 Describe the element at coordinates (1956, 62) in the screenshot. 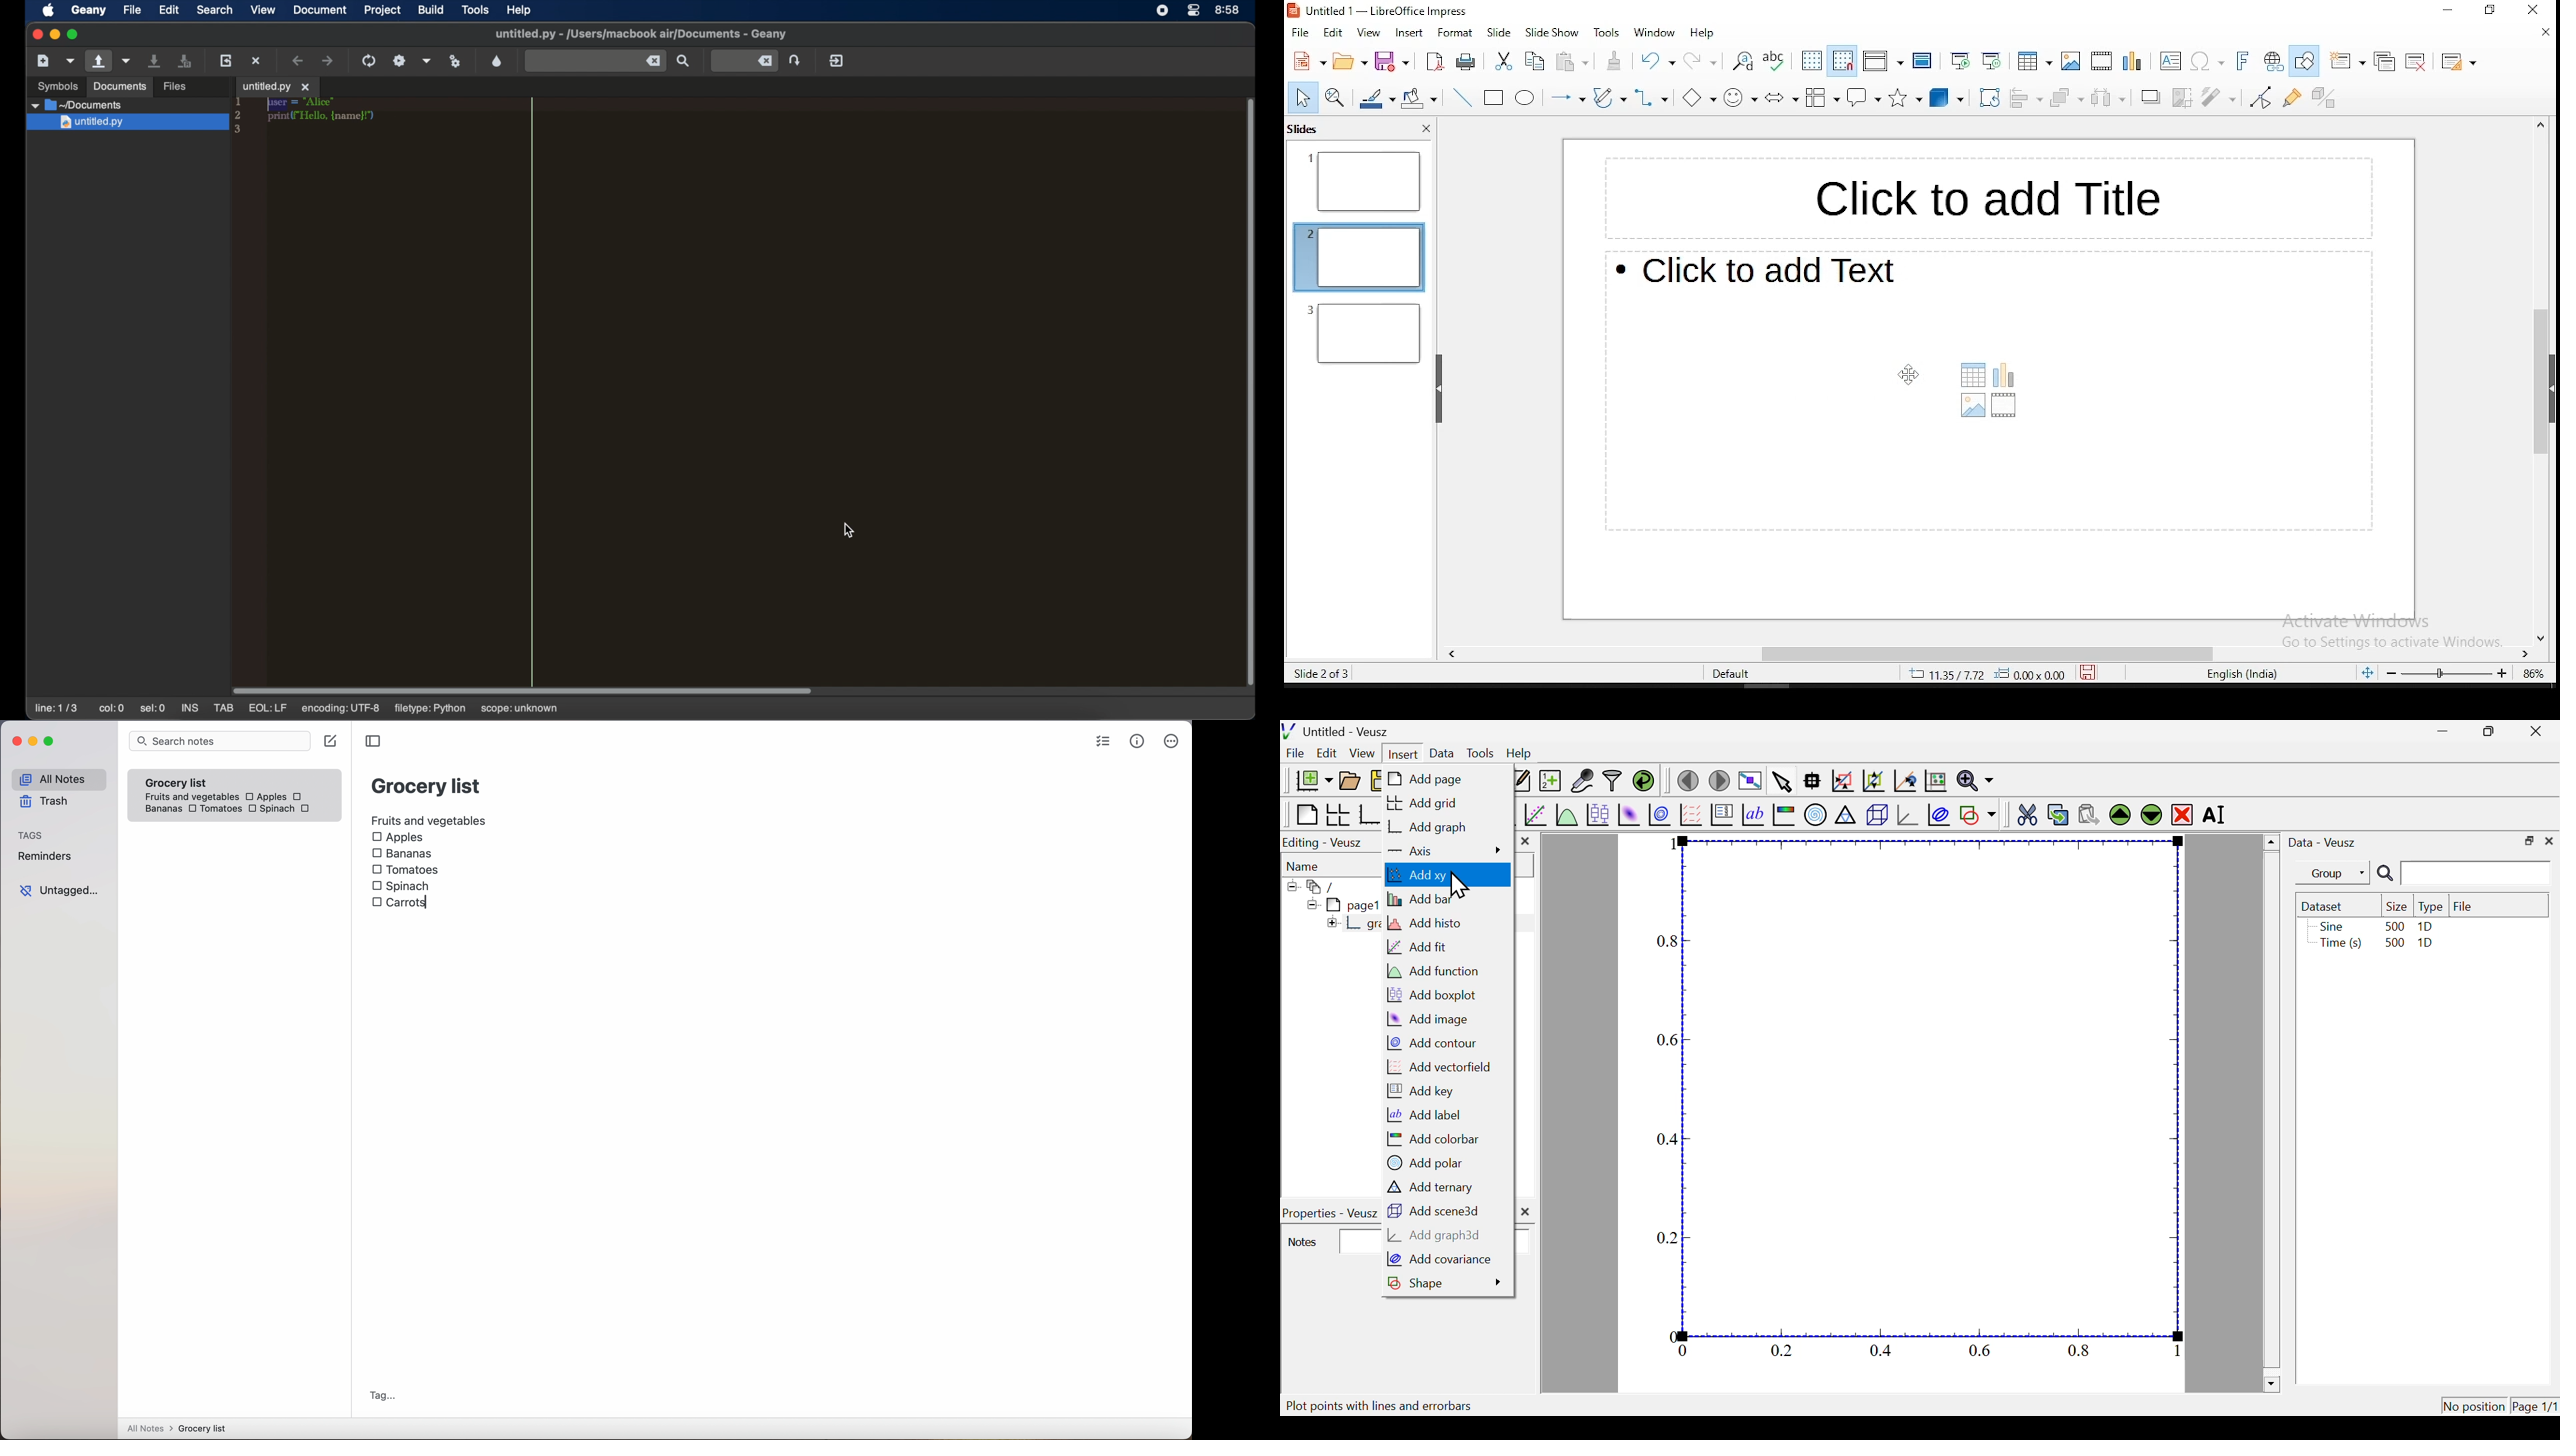

I see `start from first slide` at that location.